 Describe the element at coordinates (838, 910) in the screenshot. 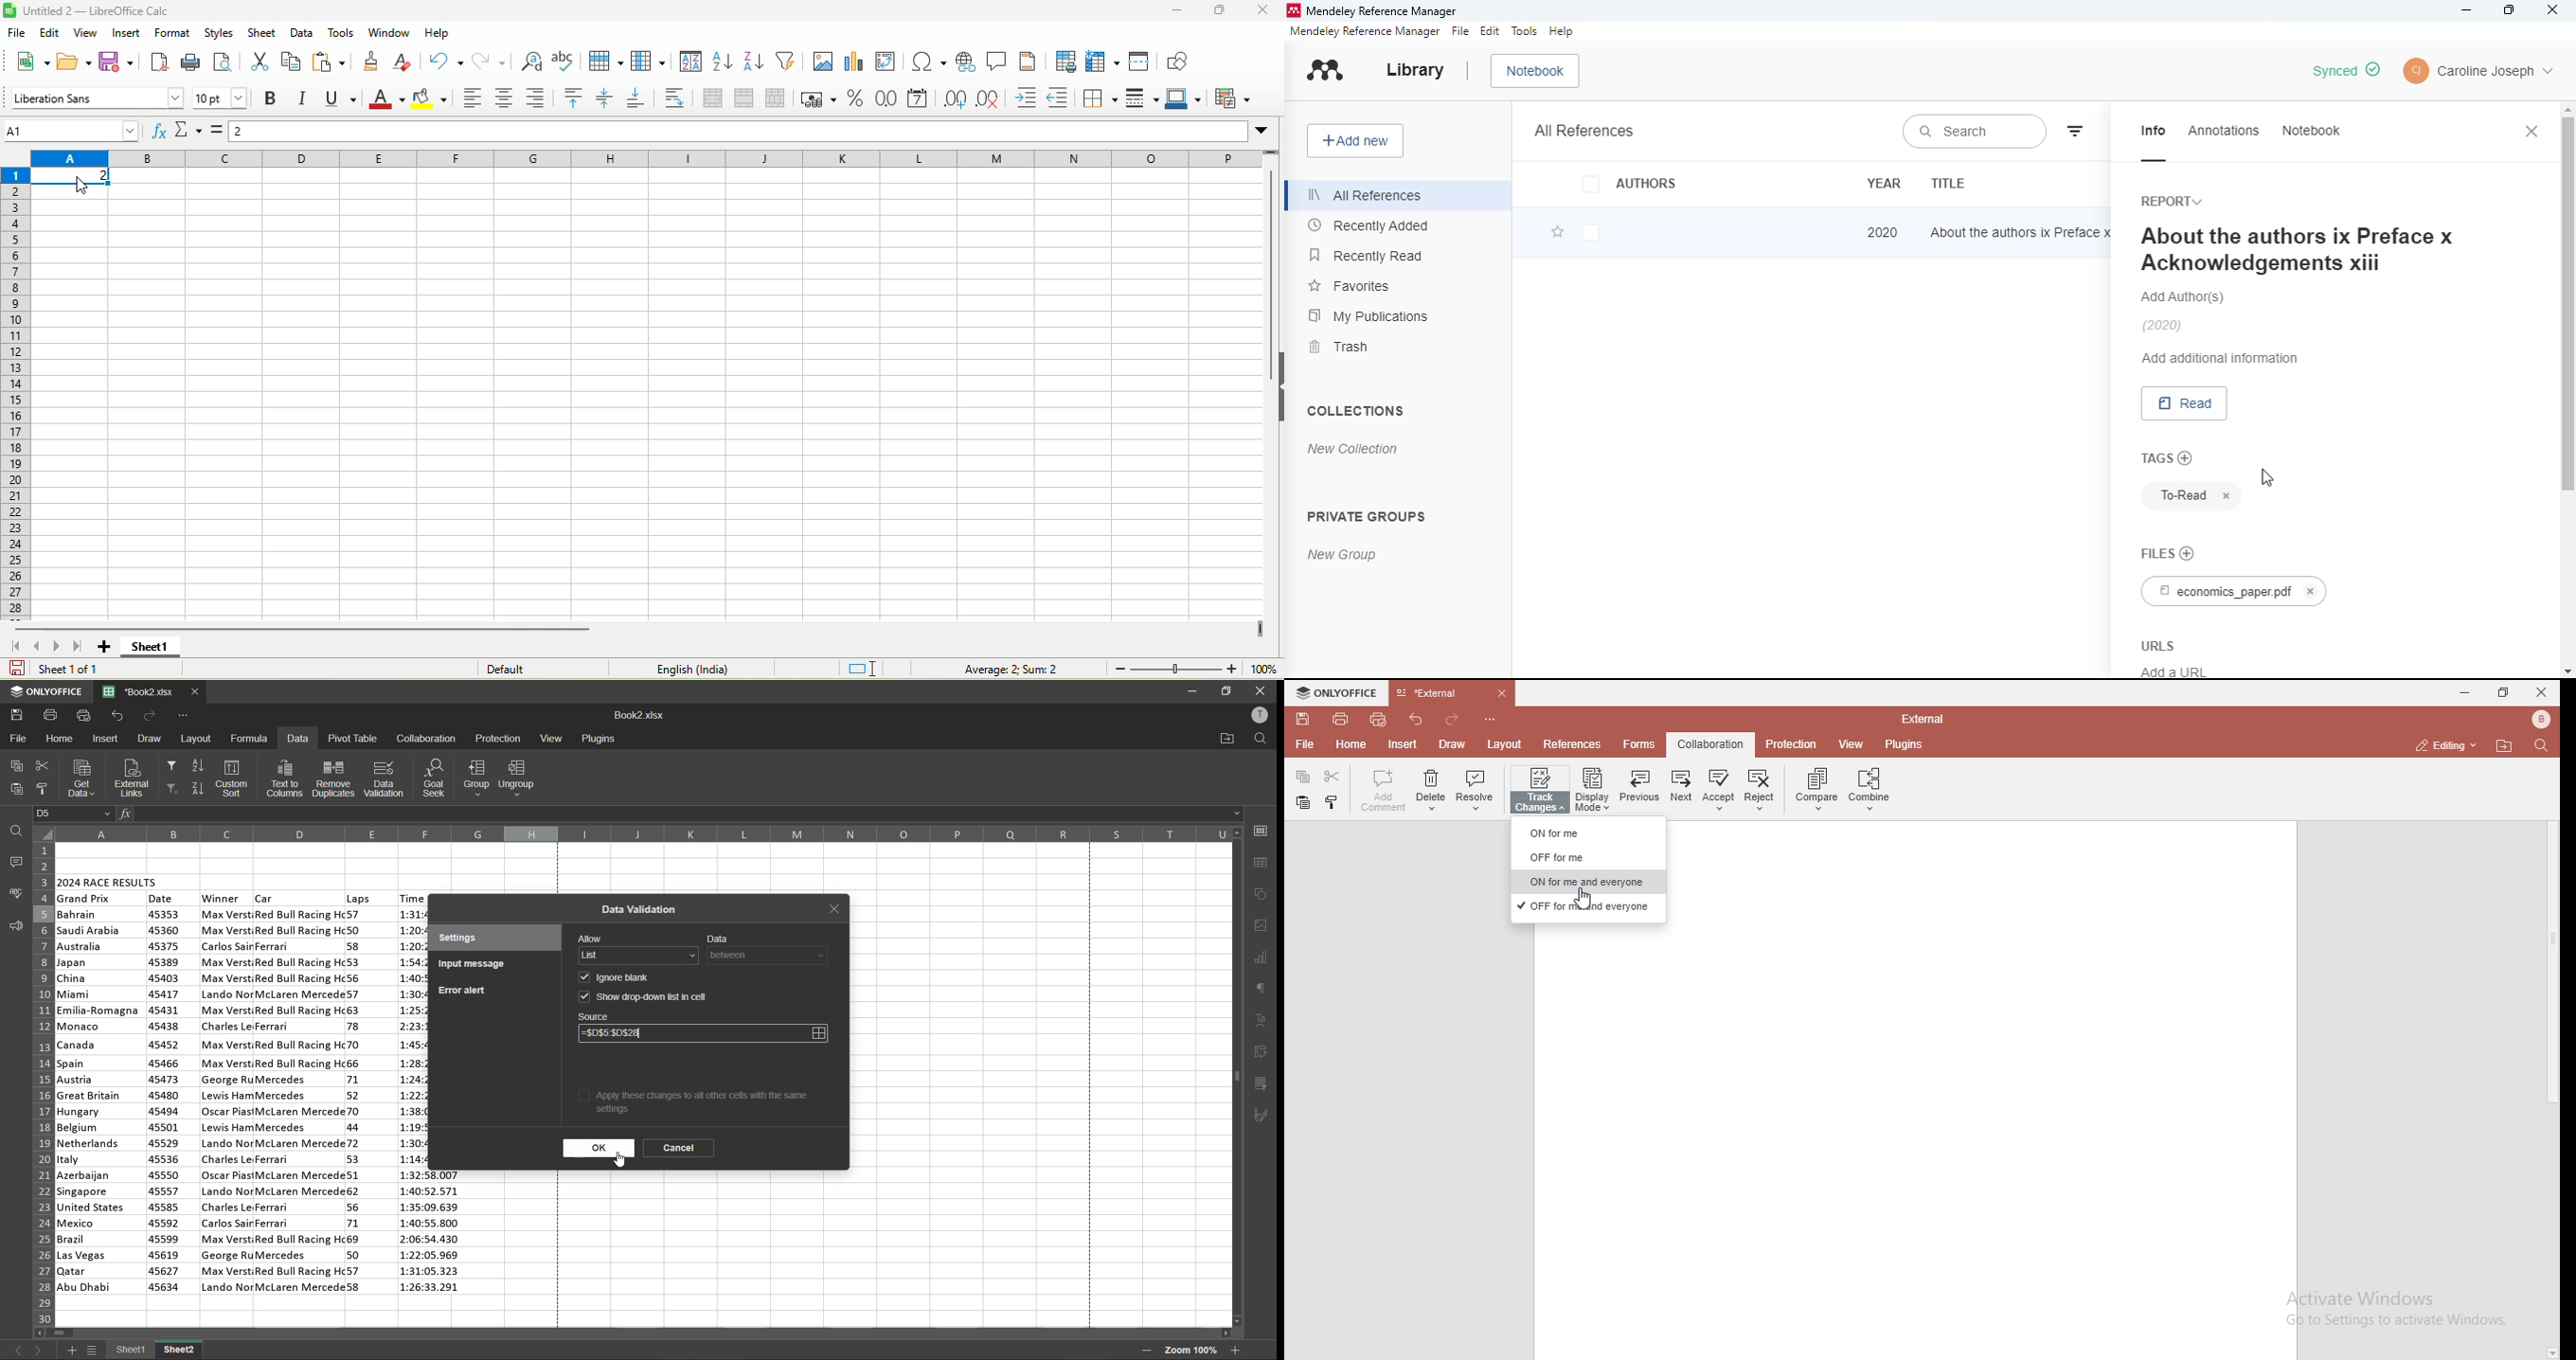

I see `close tab` at that location.